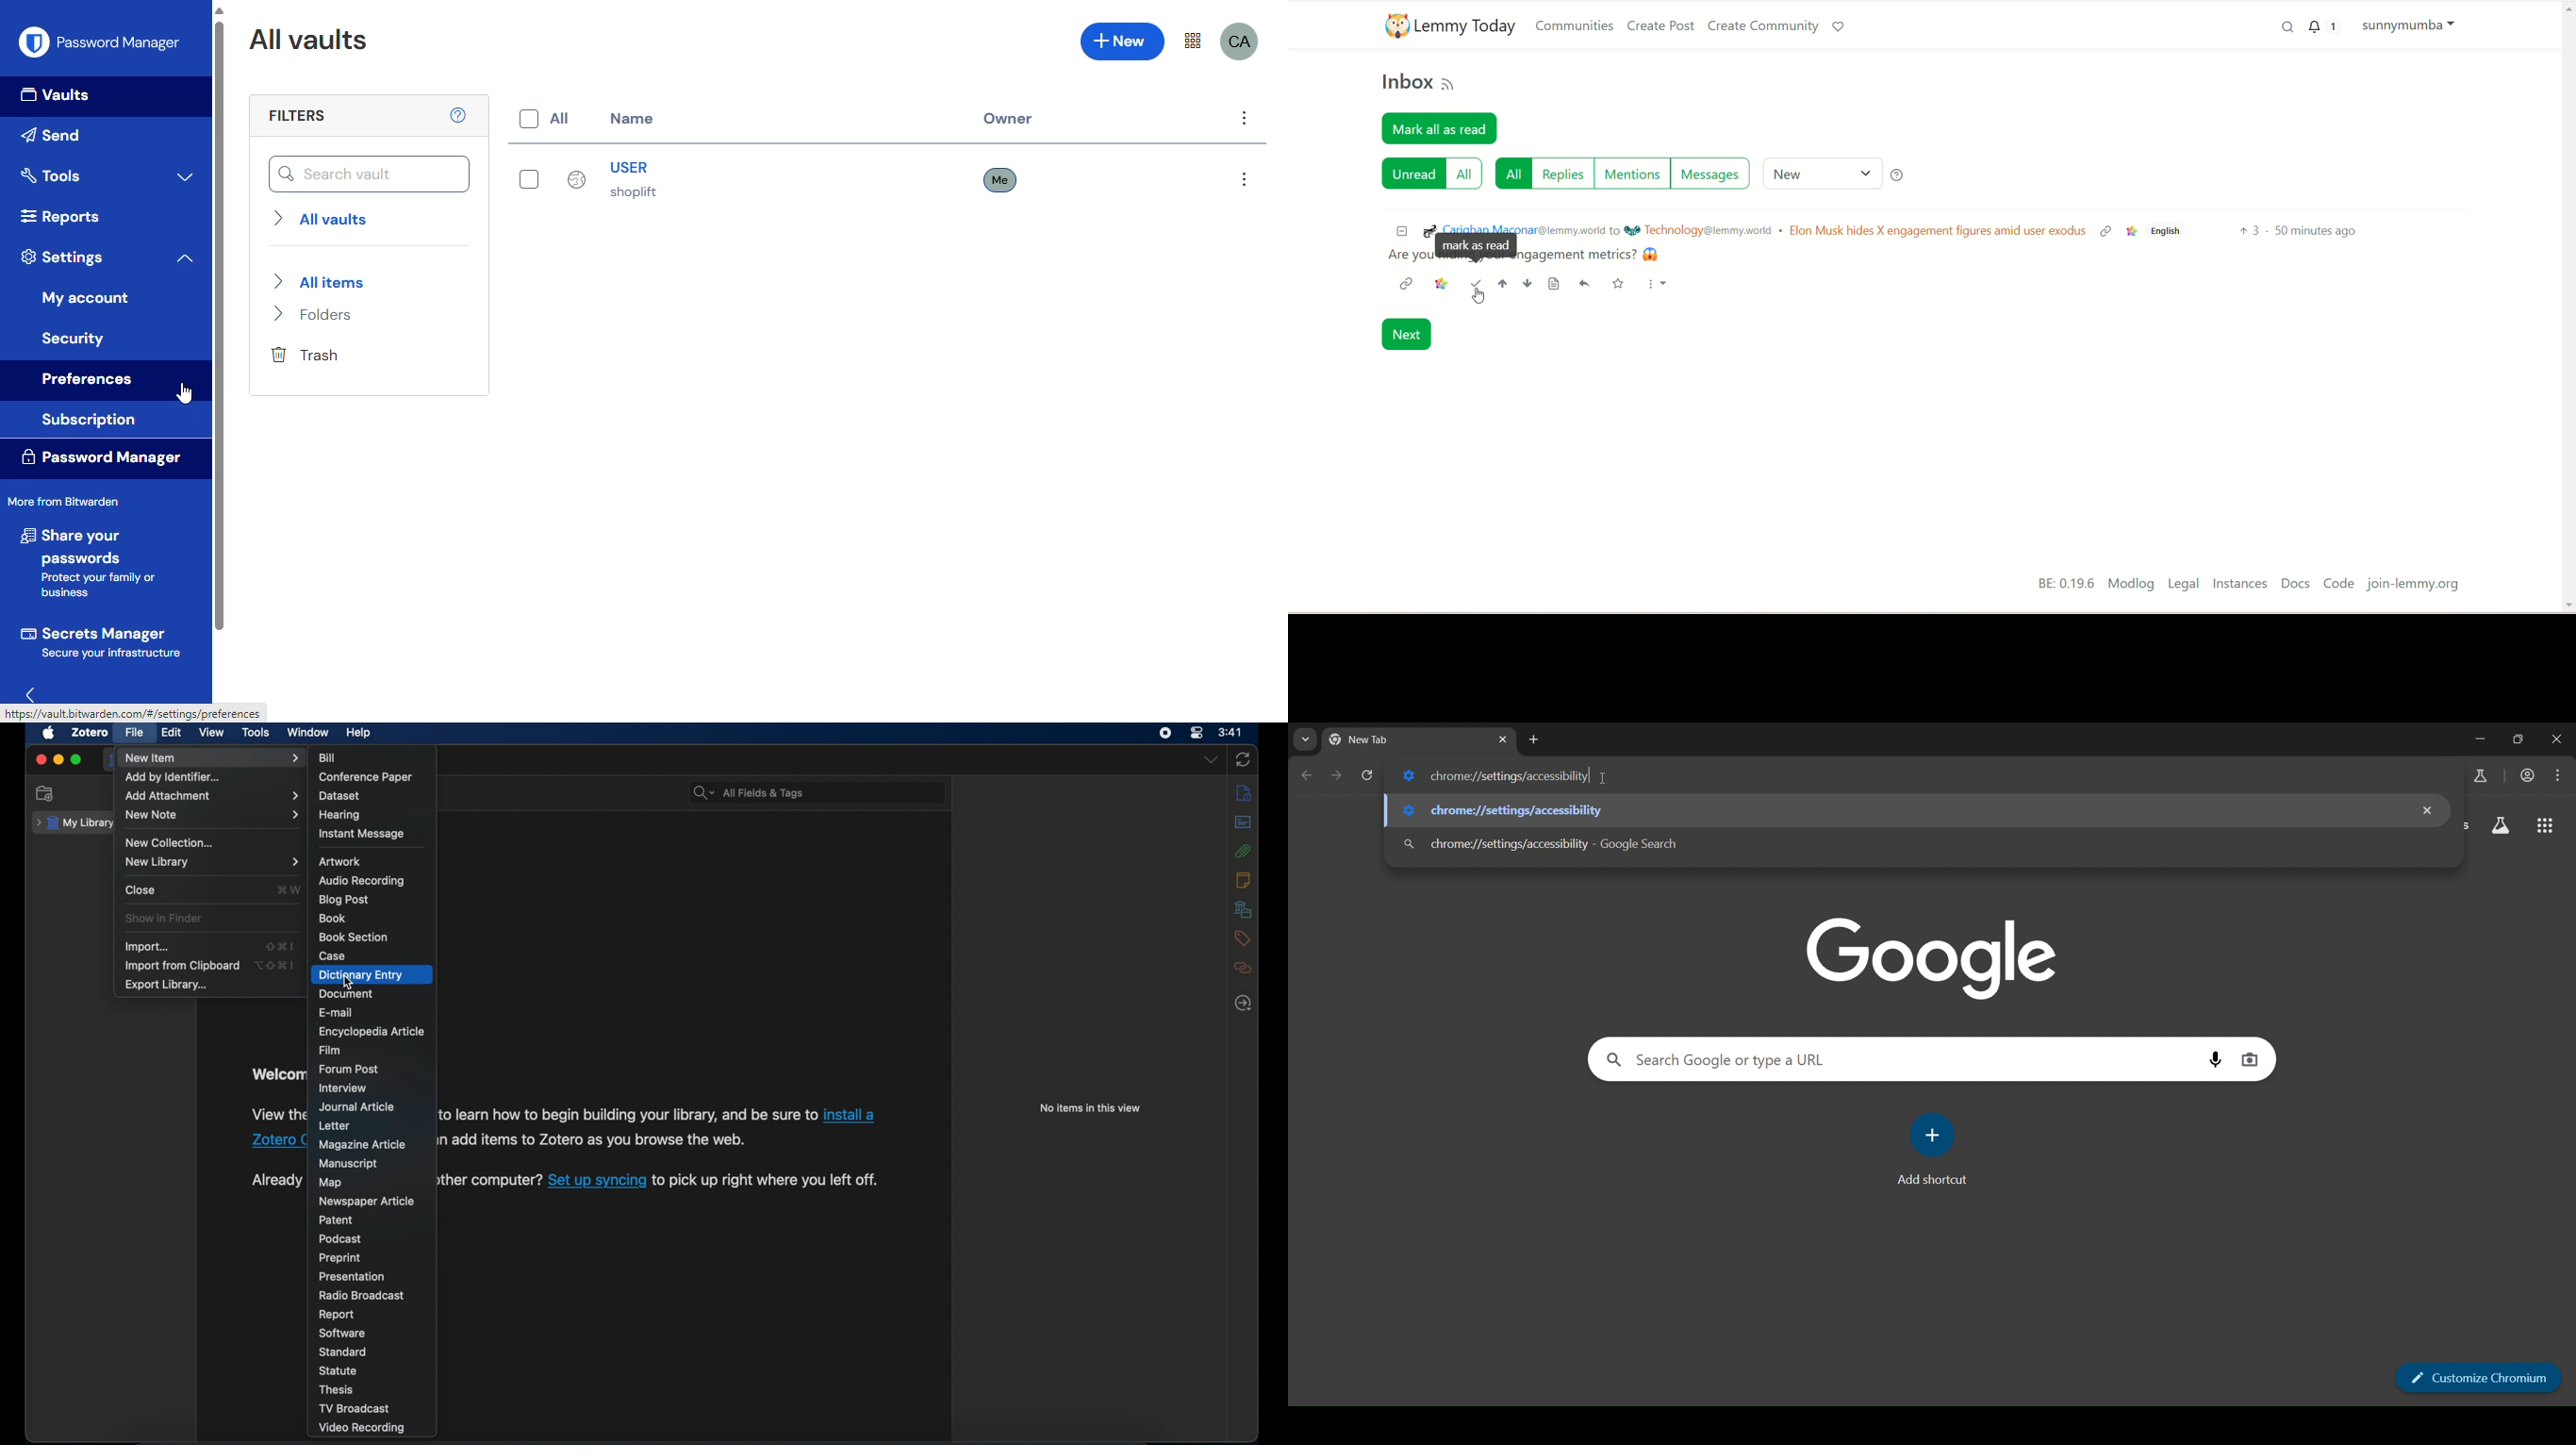 This screenshot has width=2576, height=1456. Describe the element at coordinates (322, 218) in the screenshot. I see `all vaults` at that location.